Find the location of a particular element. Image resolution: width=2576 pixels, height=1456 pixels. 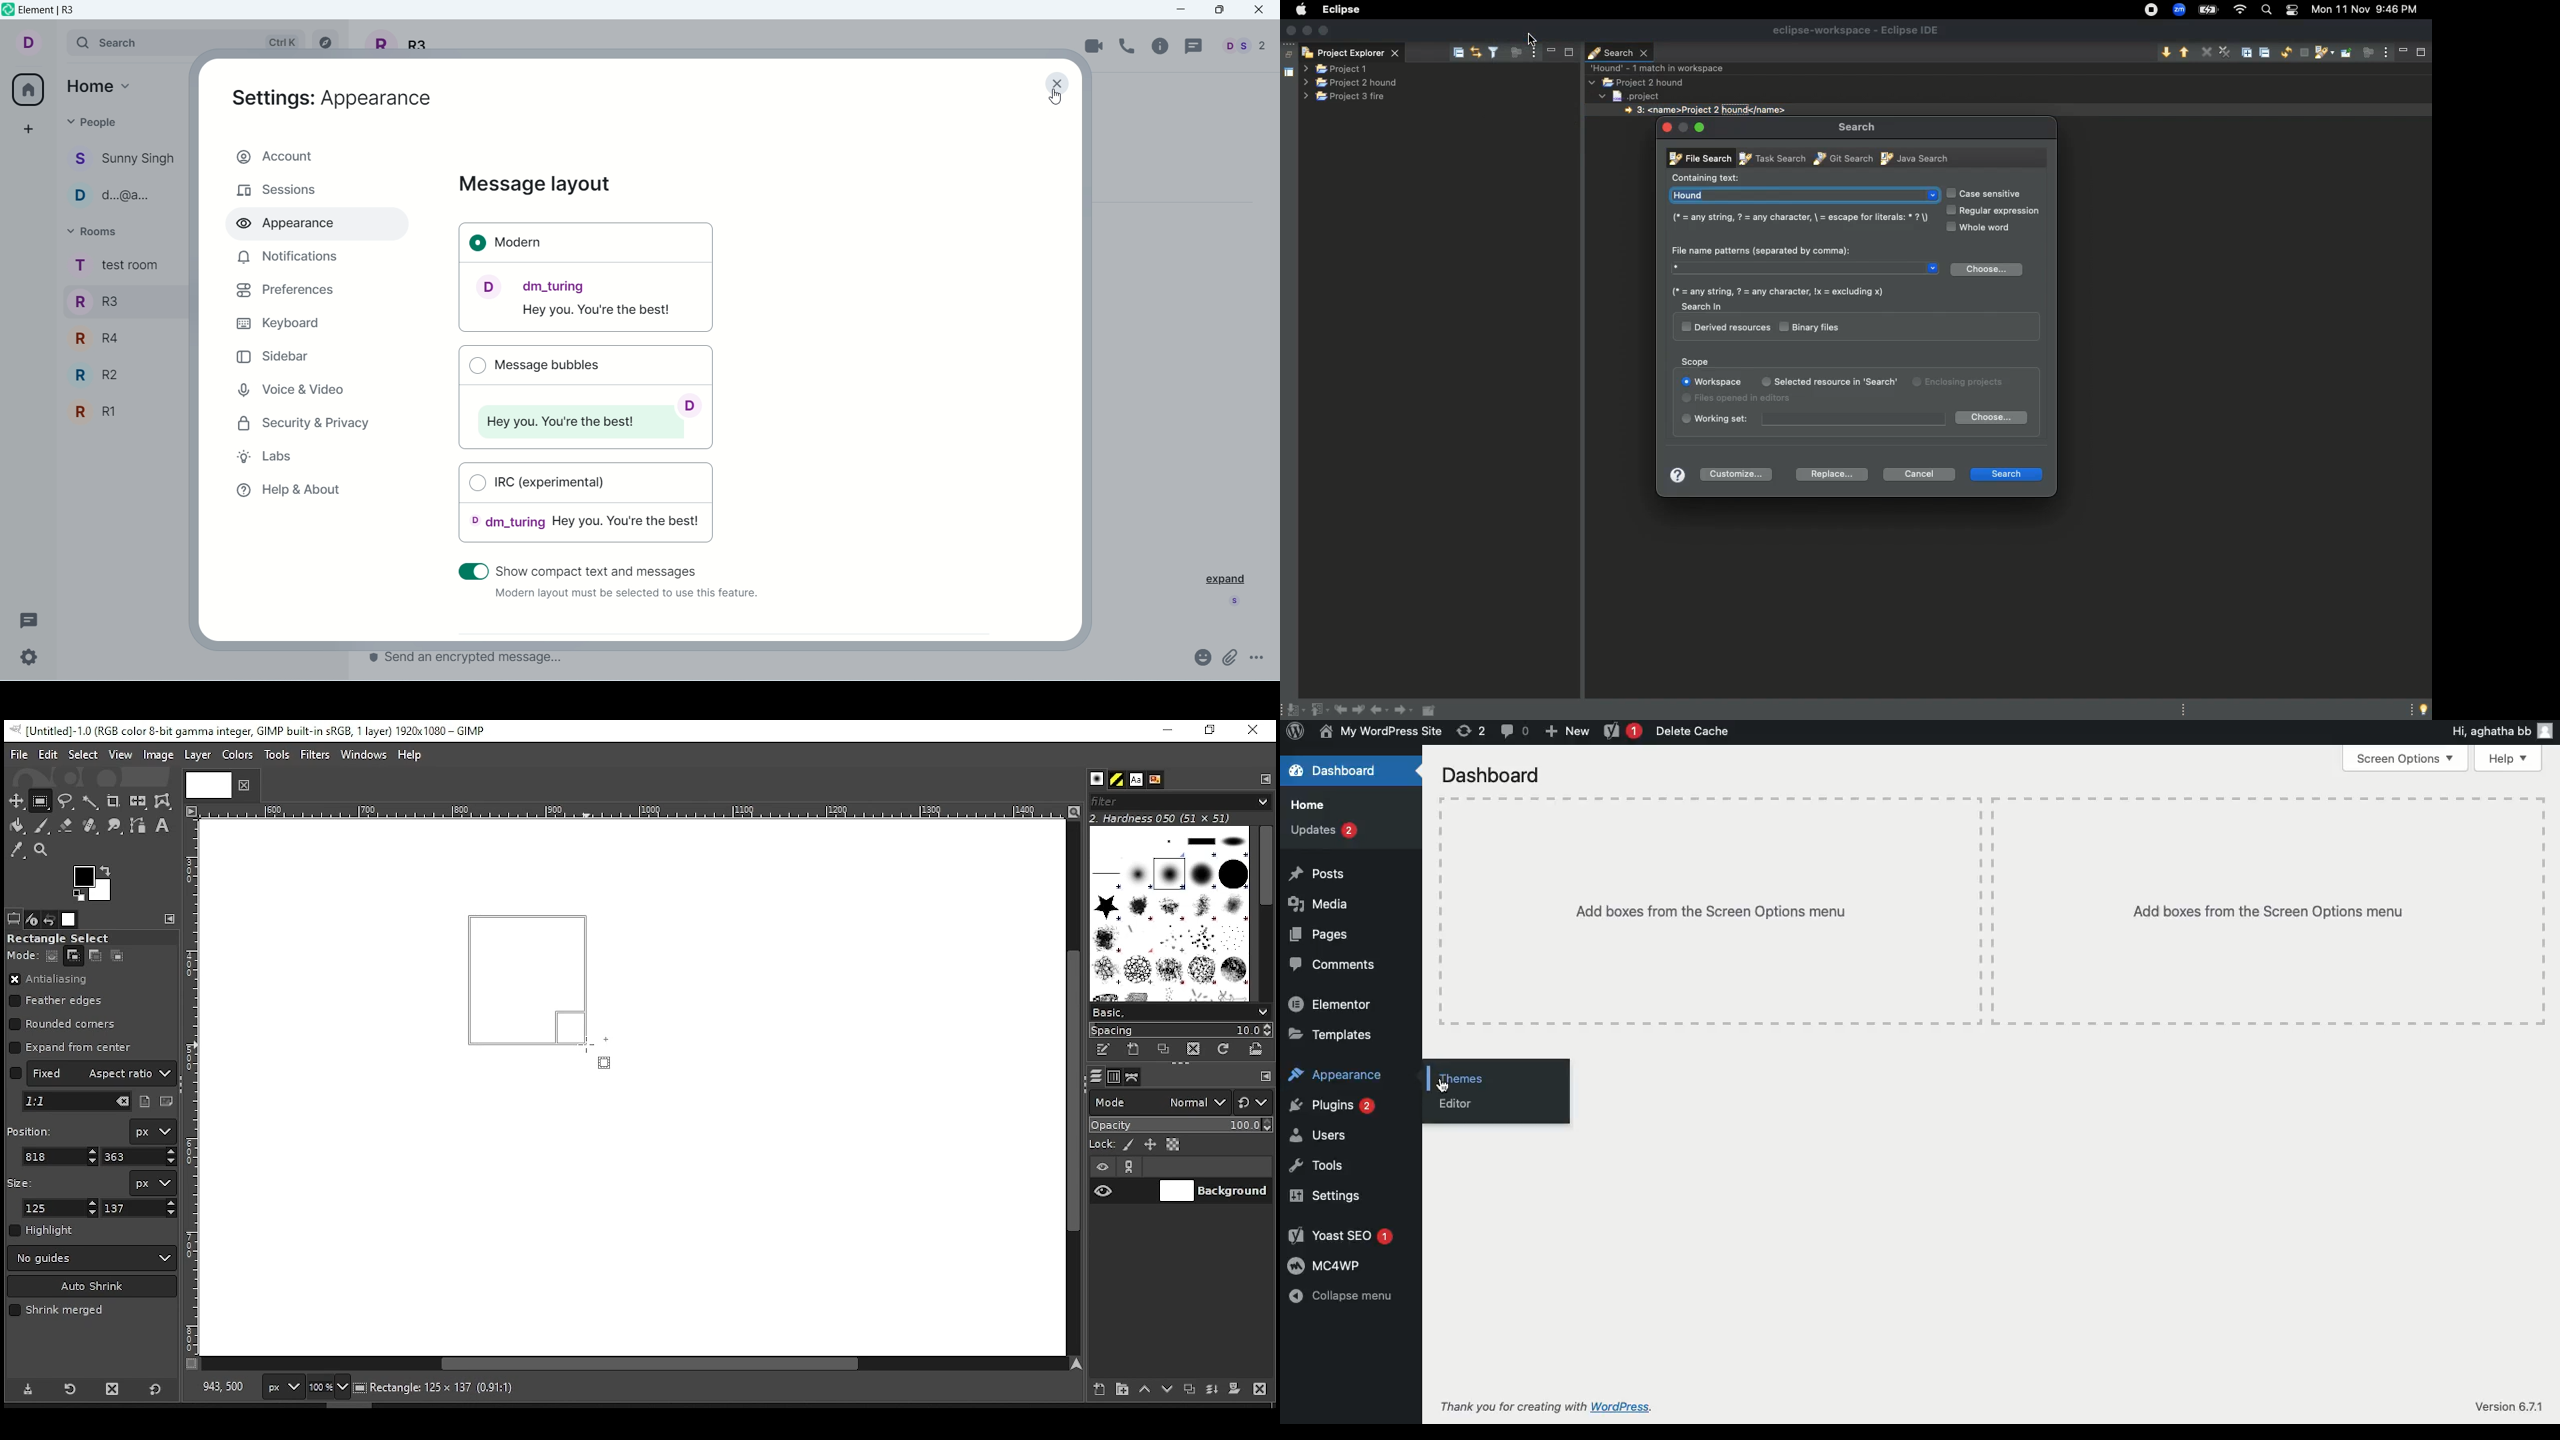

configure this tab is located at coordinates (172, 919).